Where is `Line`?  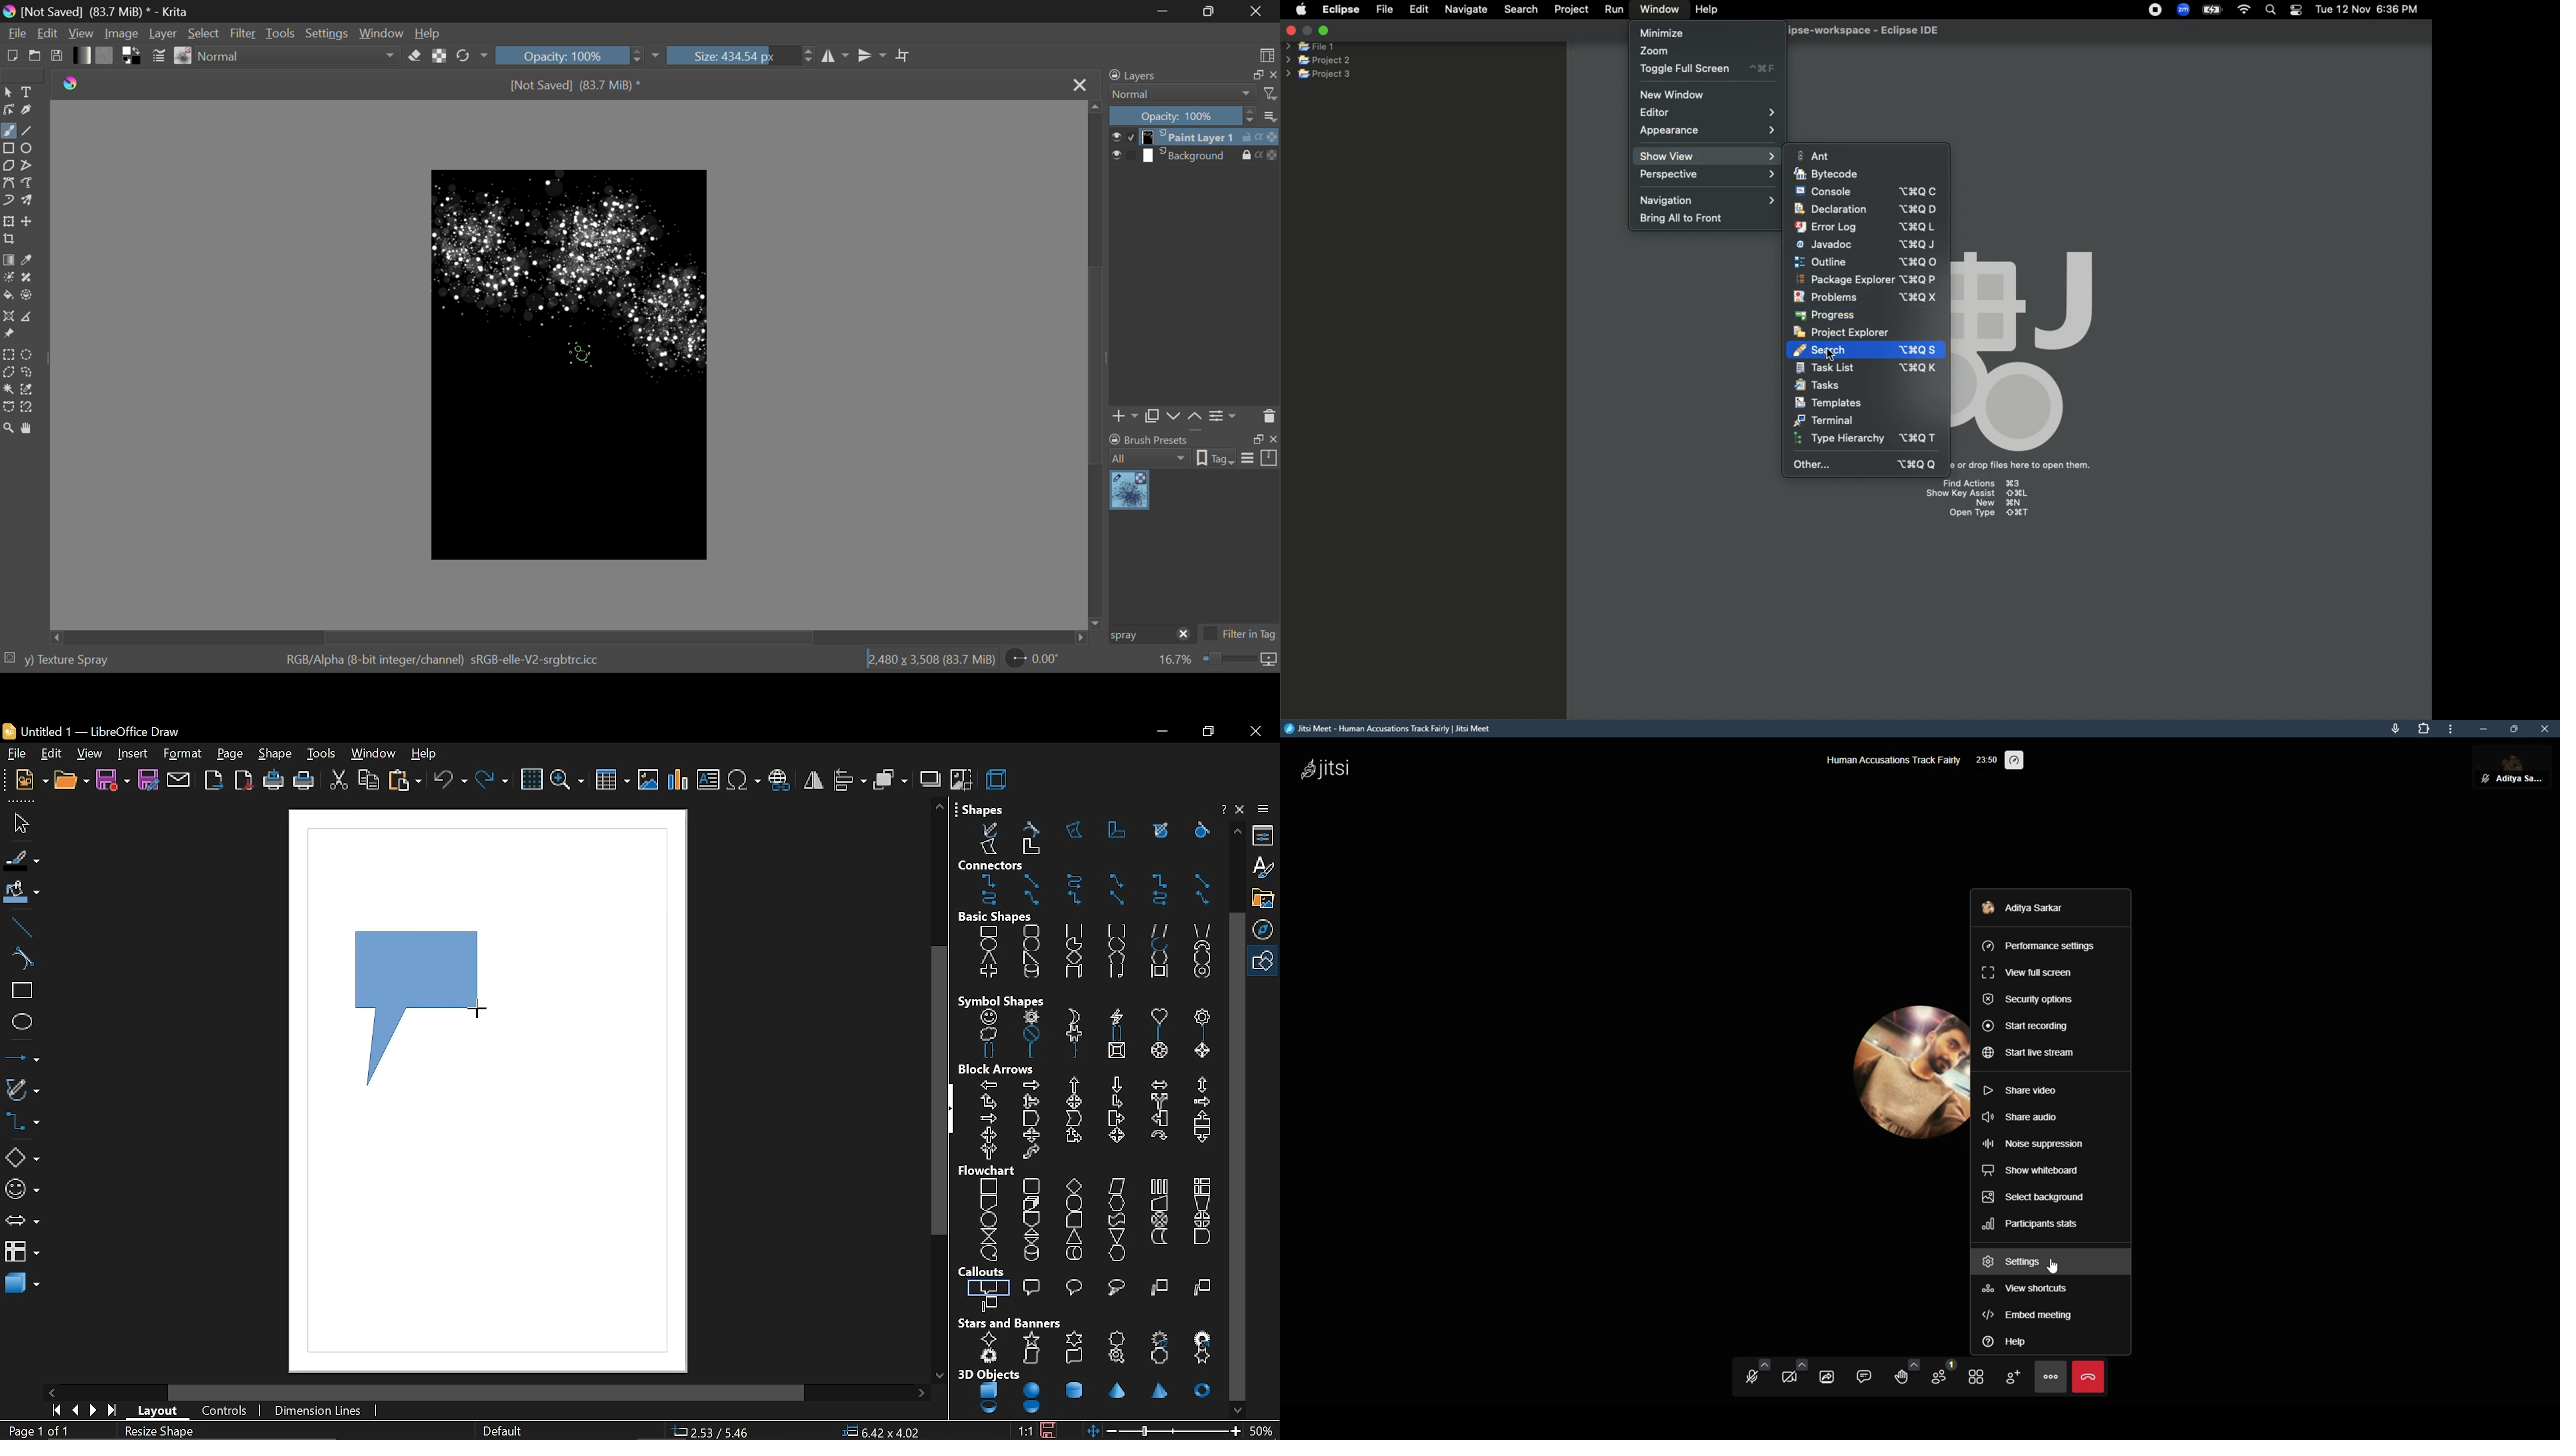
Line is located at coordinates (27, 132).